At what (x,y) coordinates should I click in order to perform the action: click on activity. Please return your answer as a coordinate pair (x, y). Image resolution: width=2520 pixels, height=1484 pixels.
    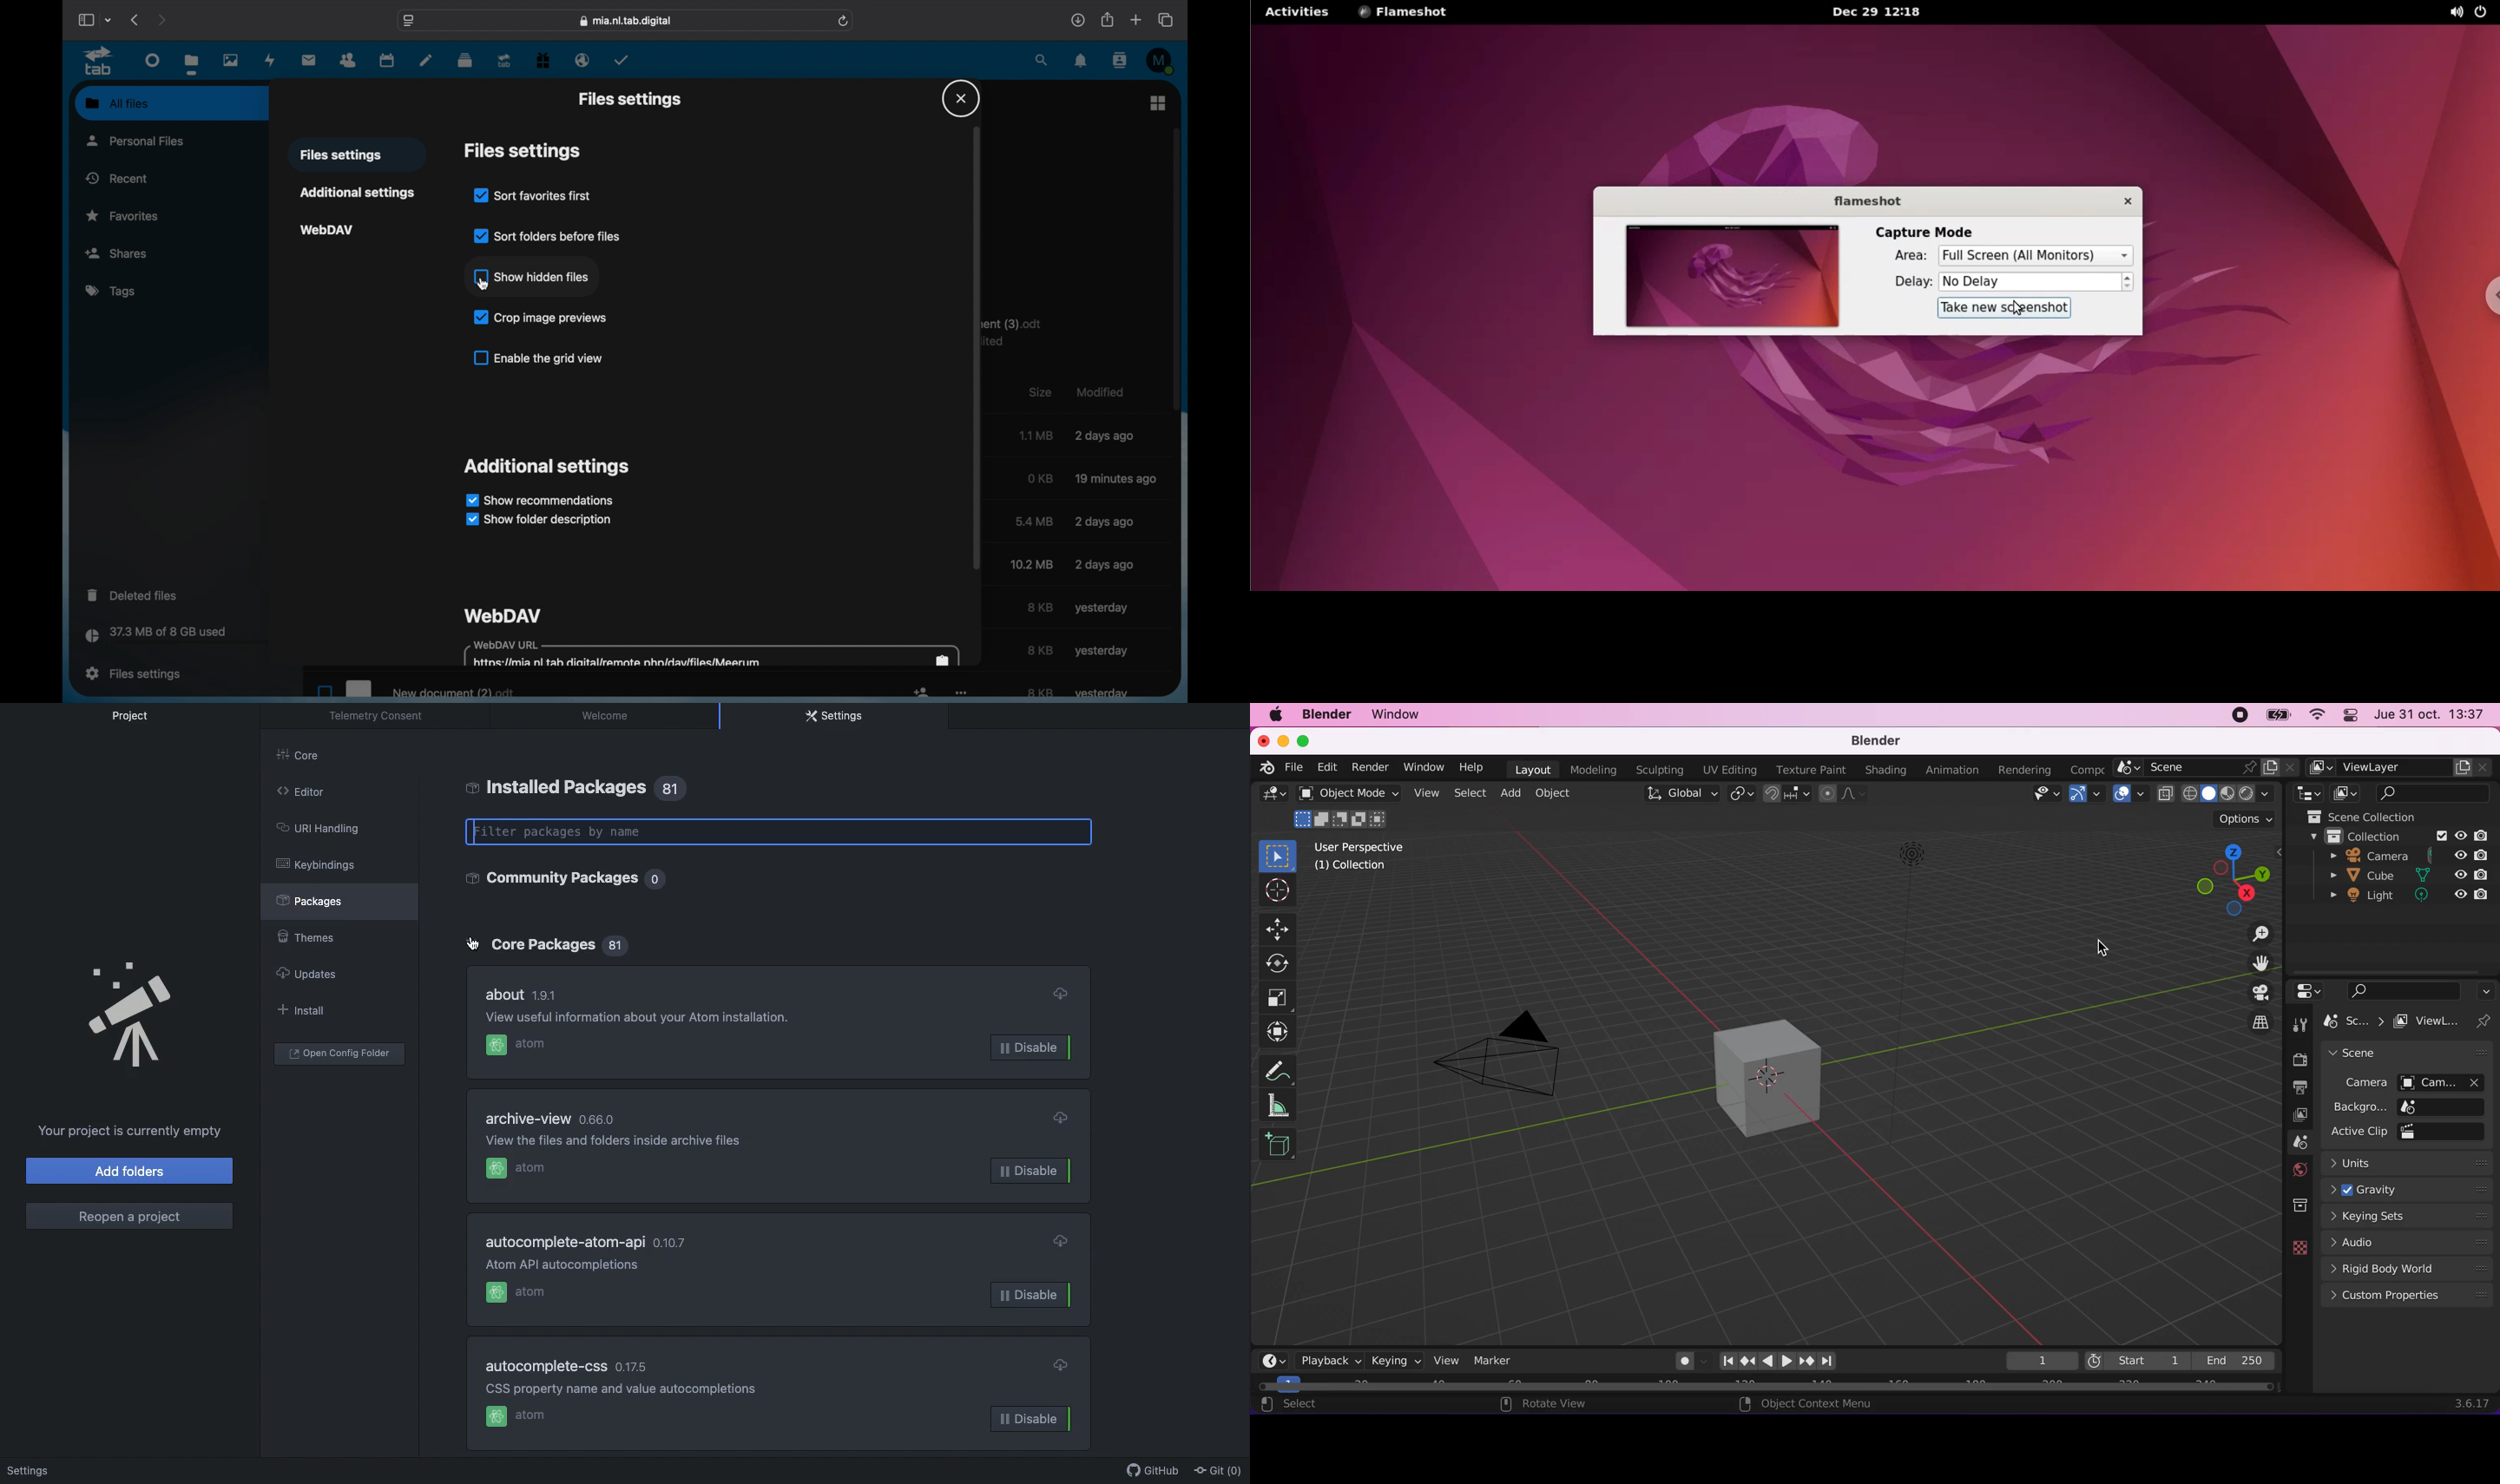
    Looking at the image, I should click on (270, 60).